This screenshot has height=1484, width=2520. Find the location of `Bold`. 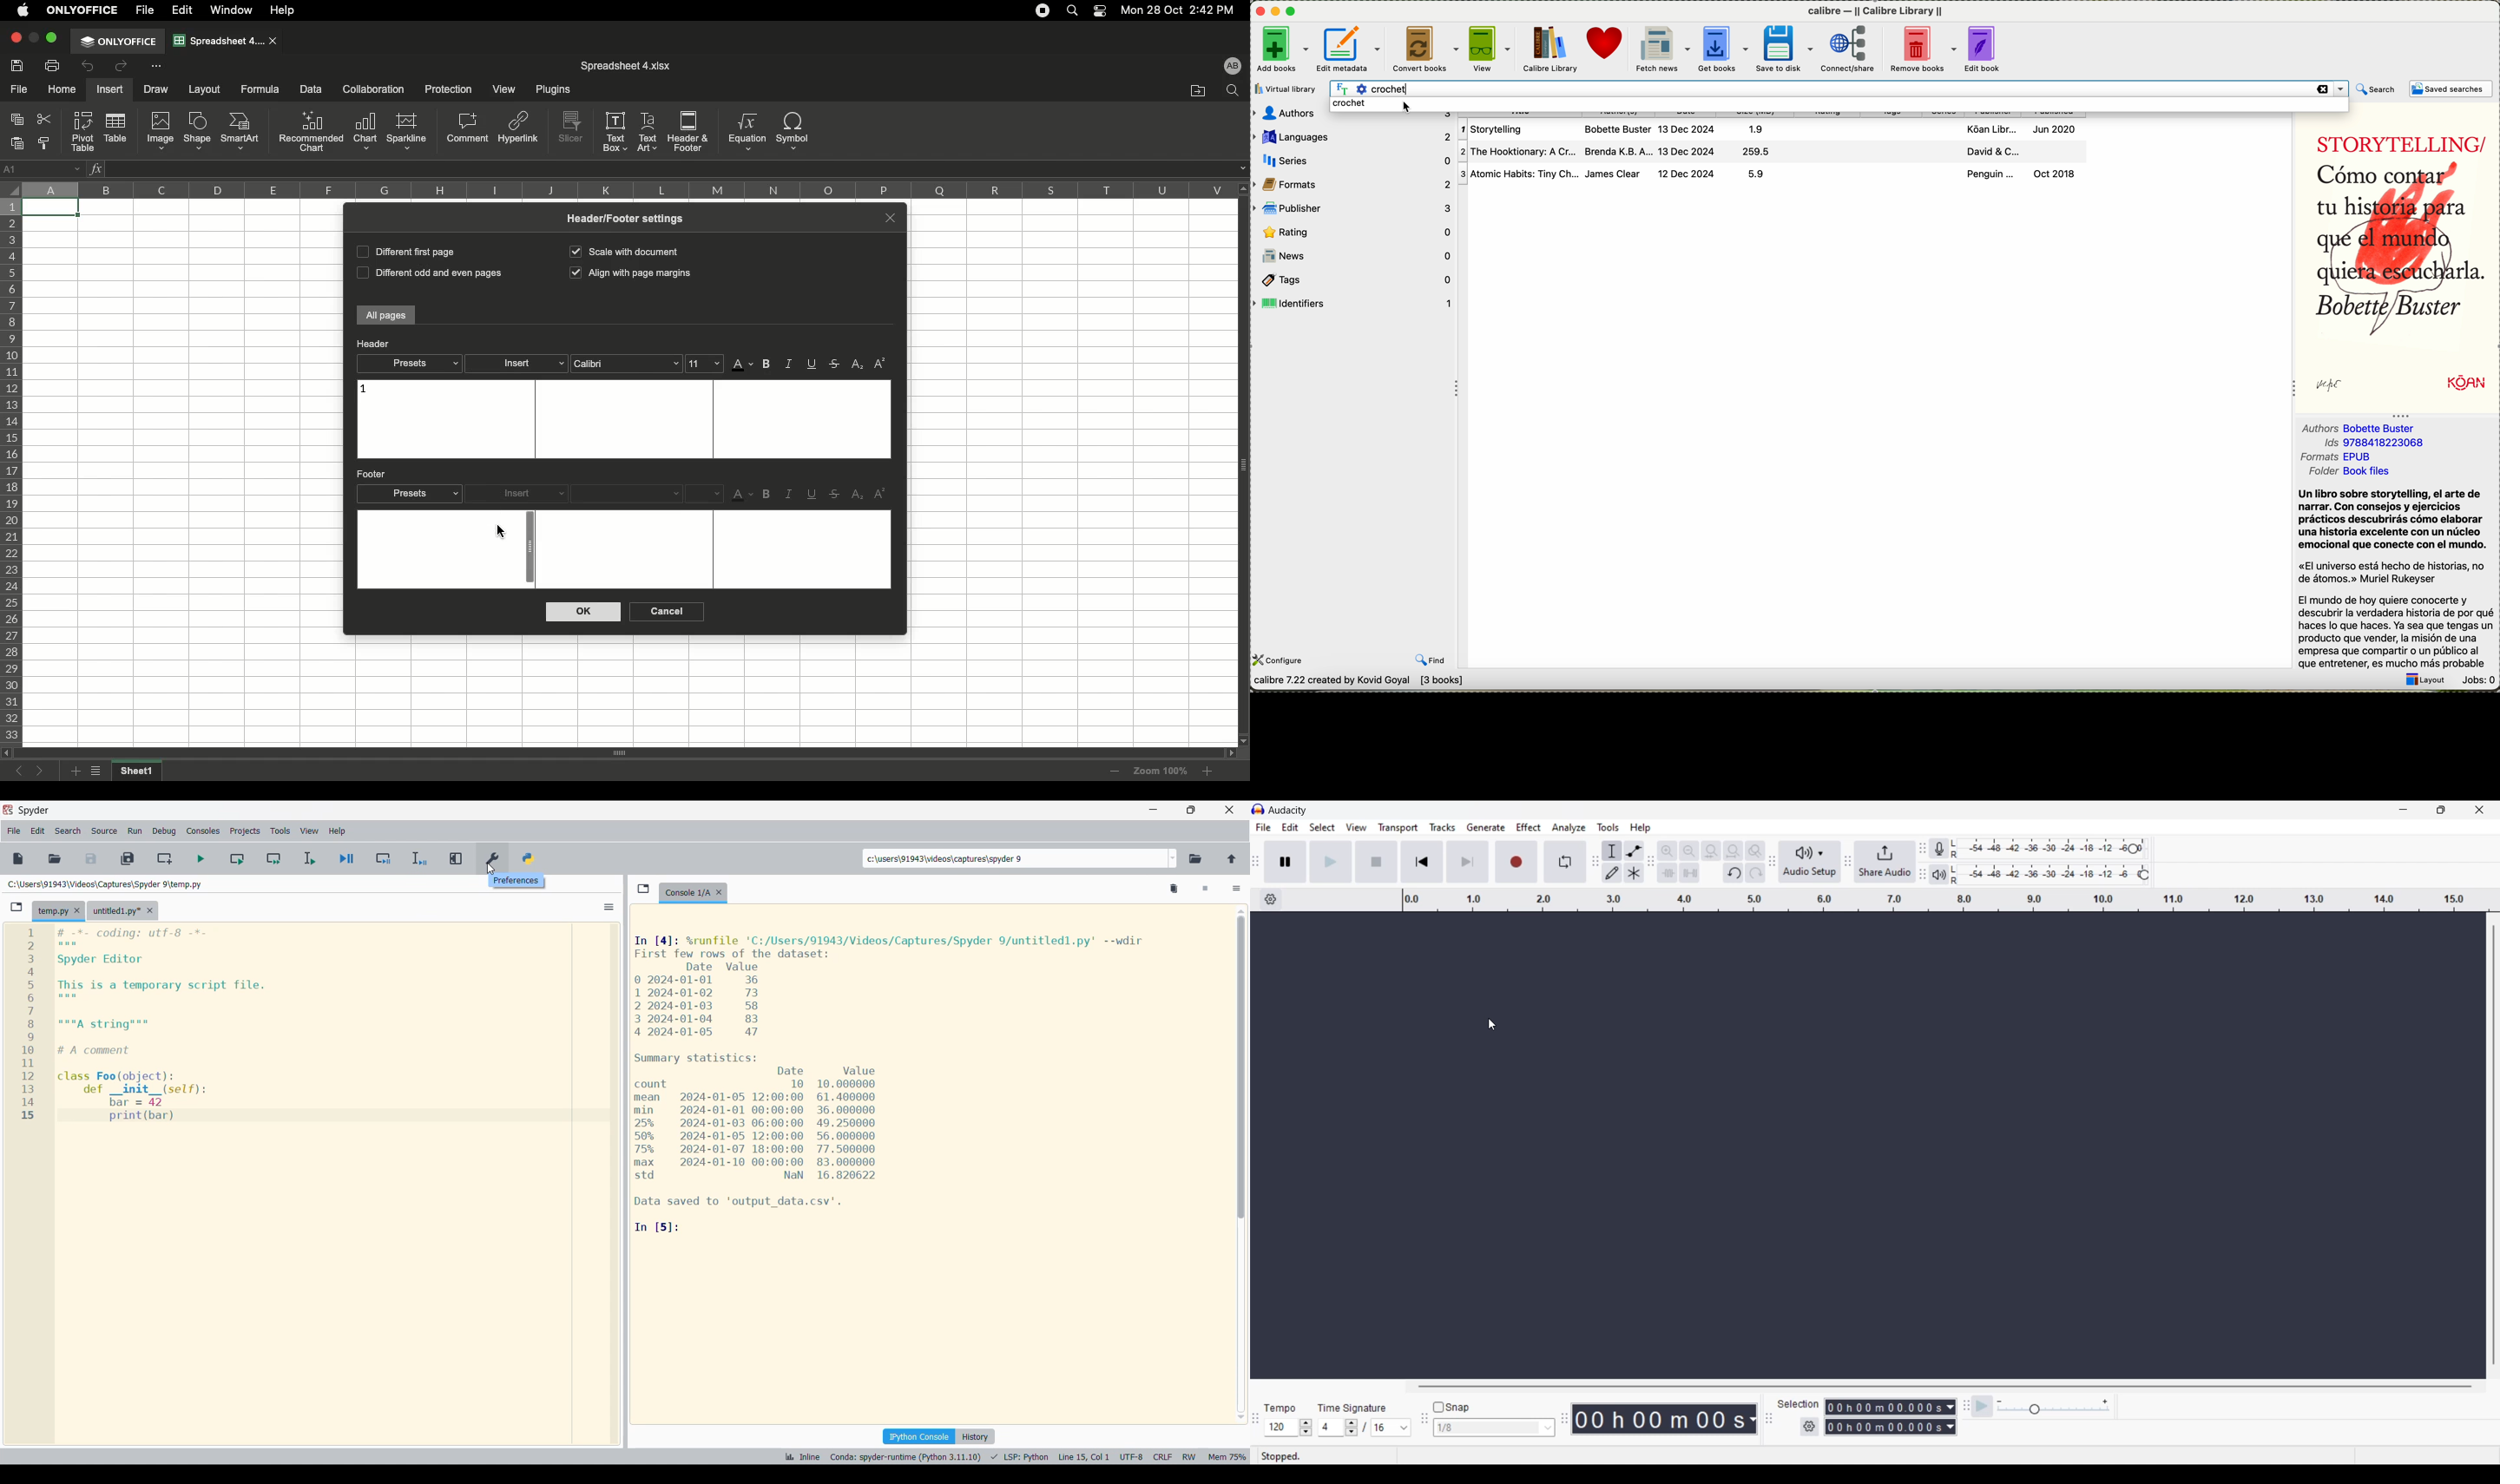

Bold is located at coordinates (768, 495).